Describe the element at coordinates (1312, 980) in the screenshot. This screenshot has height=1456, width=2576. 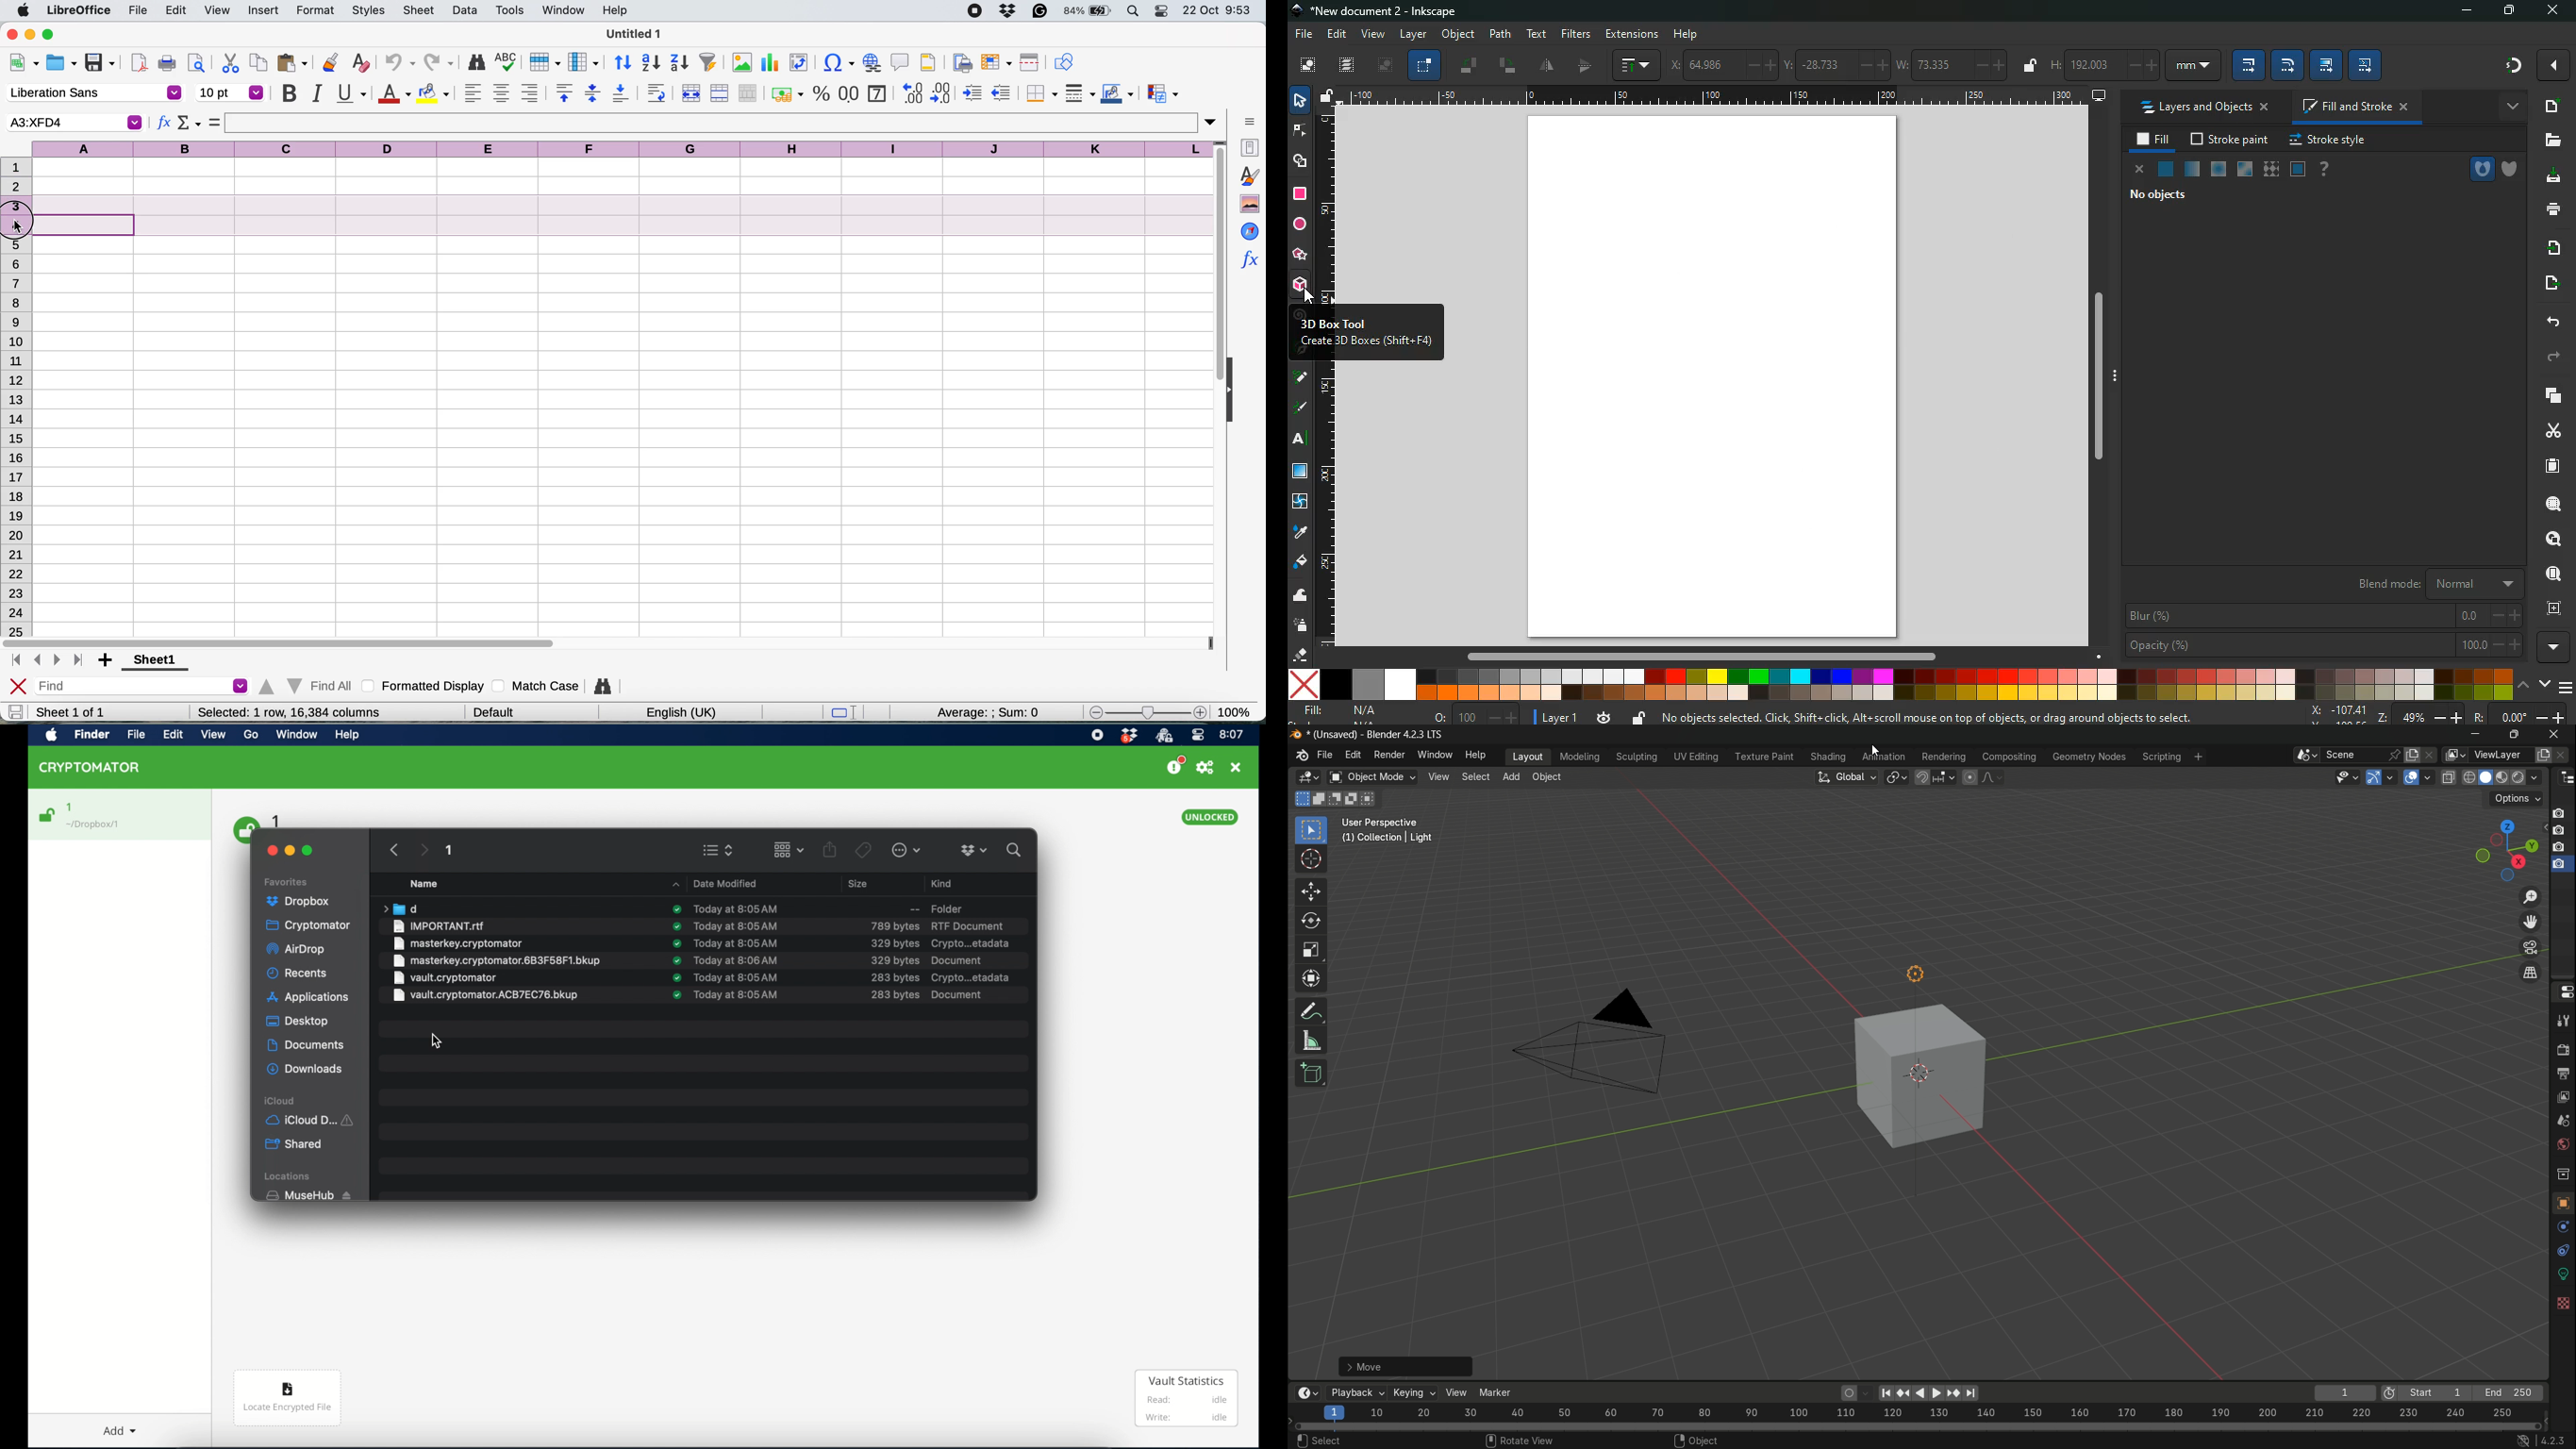
I see `transform` at that location.